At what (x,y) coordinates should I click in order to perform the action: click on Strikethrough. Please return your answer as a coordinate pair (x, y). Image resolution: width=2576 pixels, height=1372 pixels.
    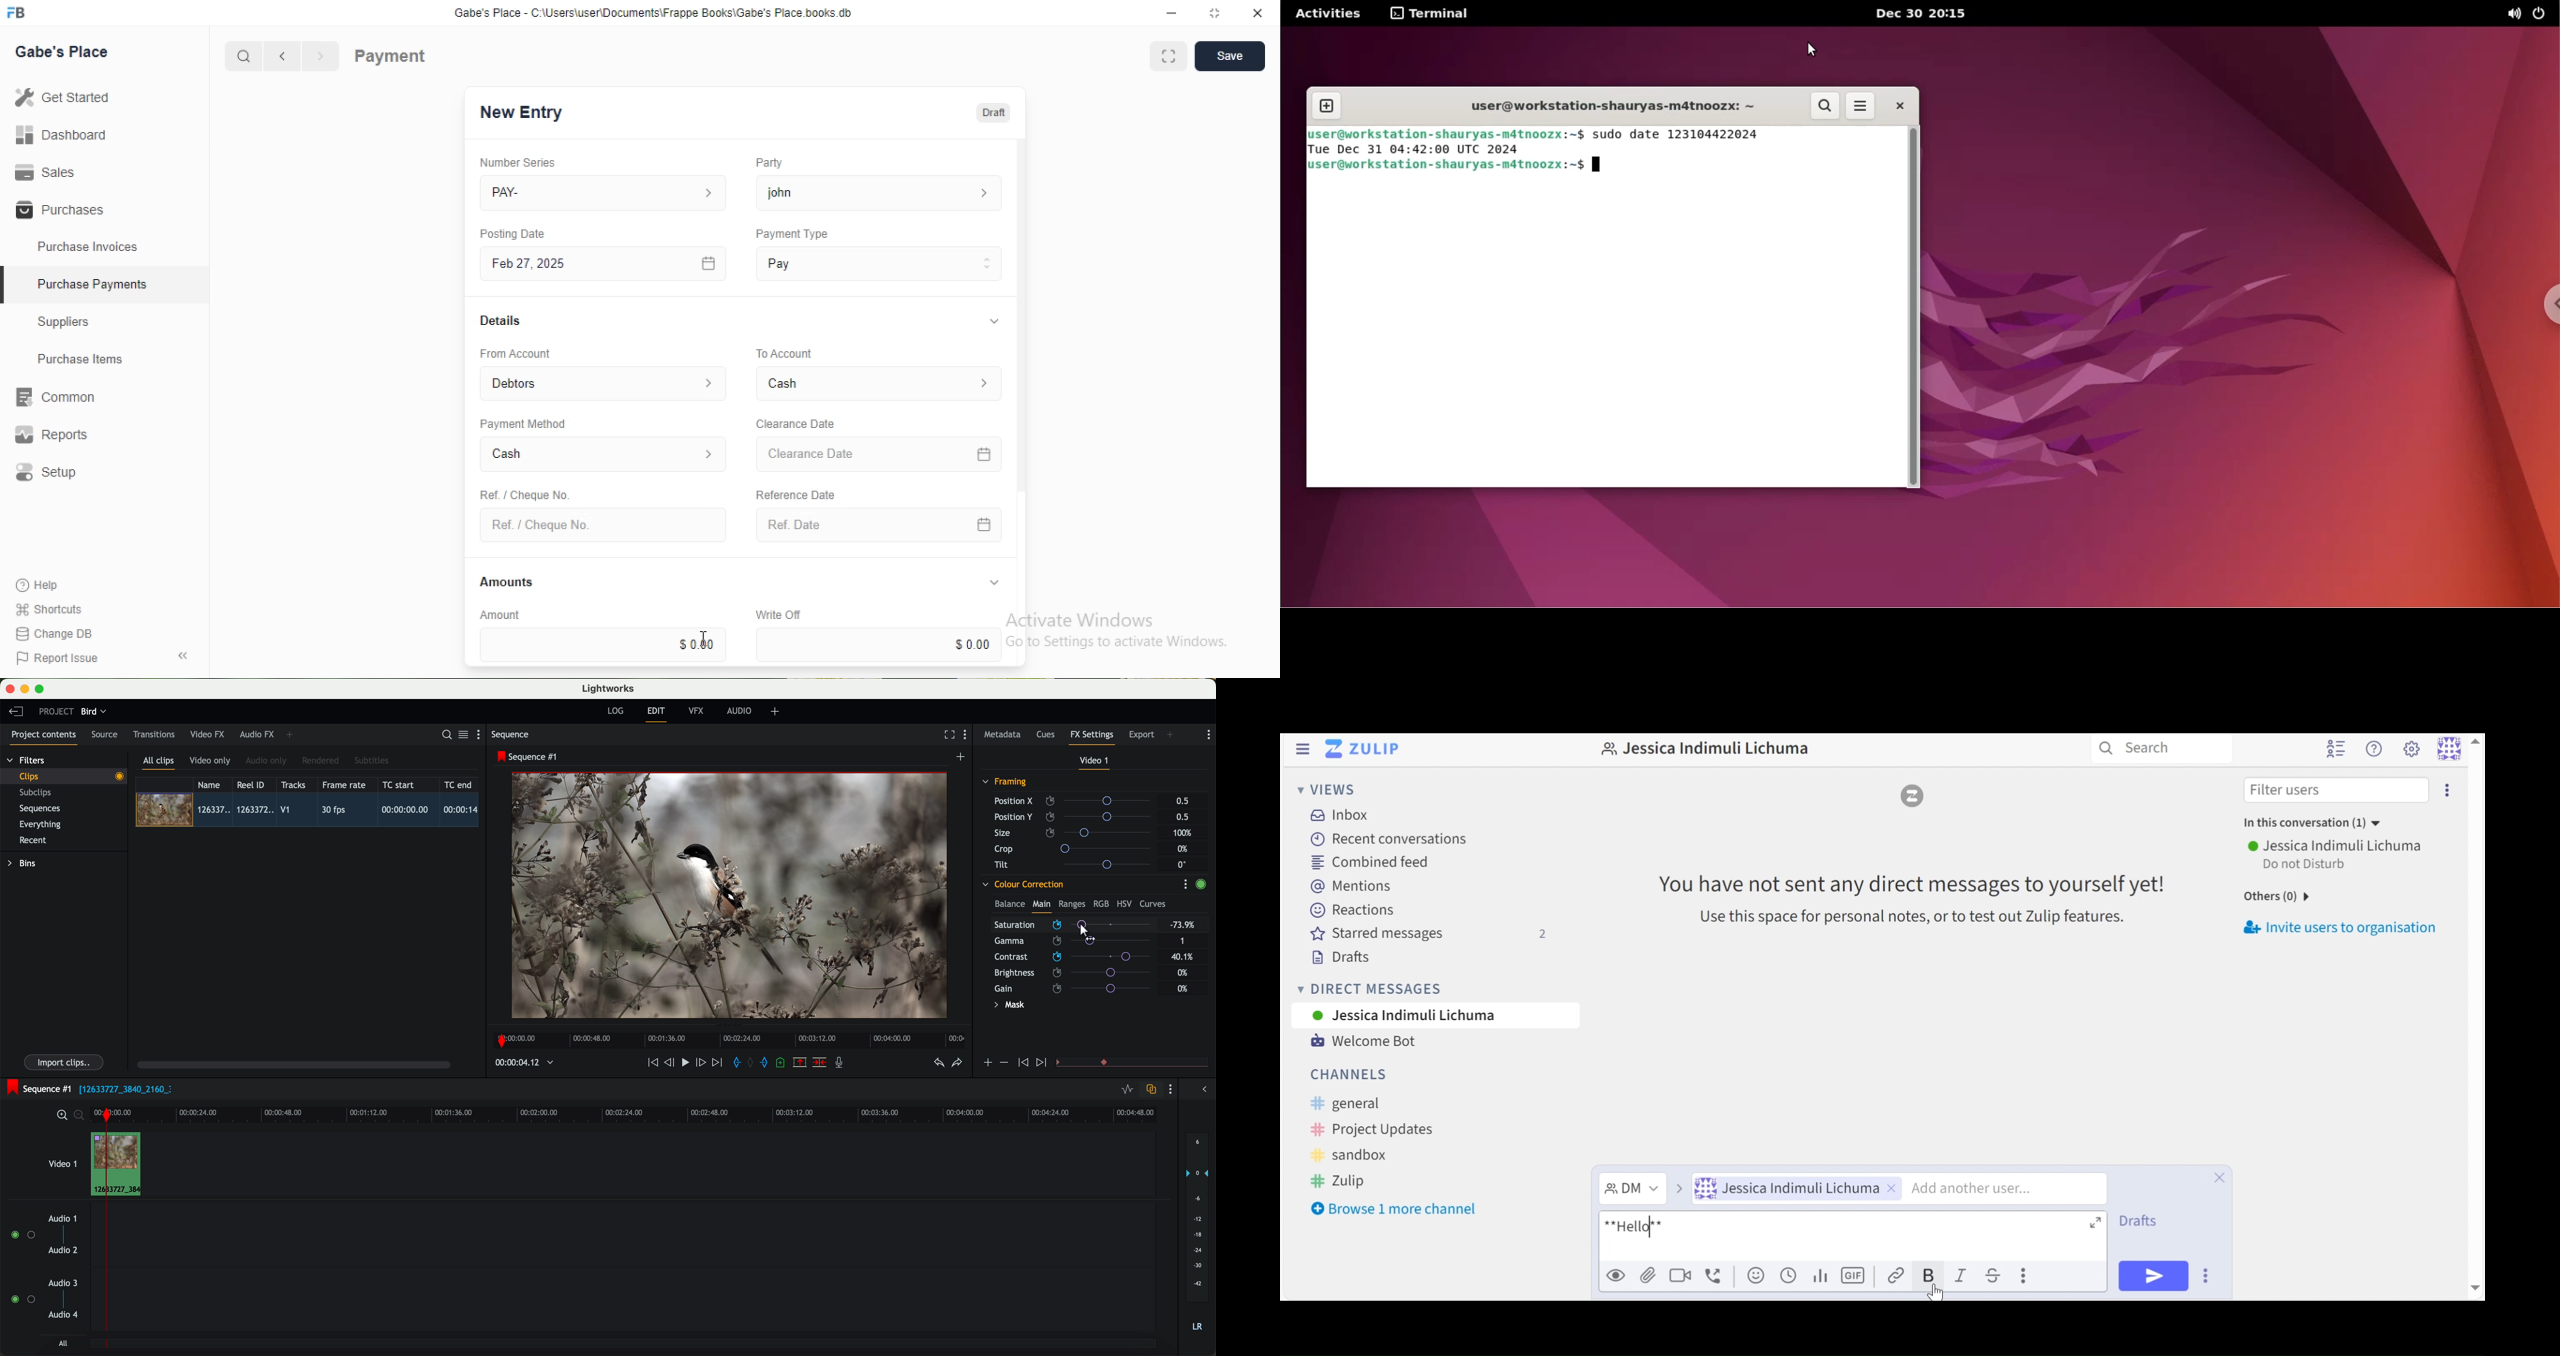
    Looking at the image, I should click on (1998, 1275).